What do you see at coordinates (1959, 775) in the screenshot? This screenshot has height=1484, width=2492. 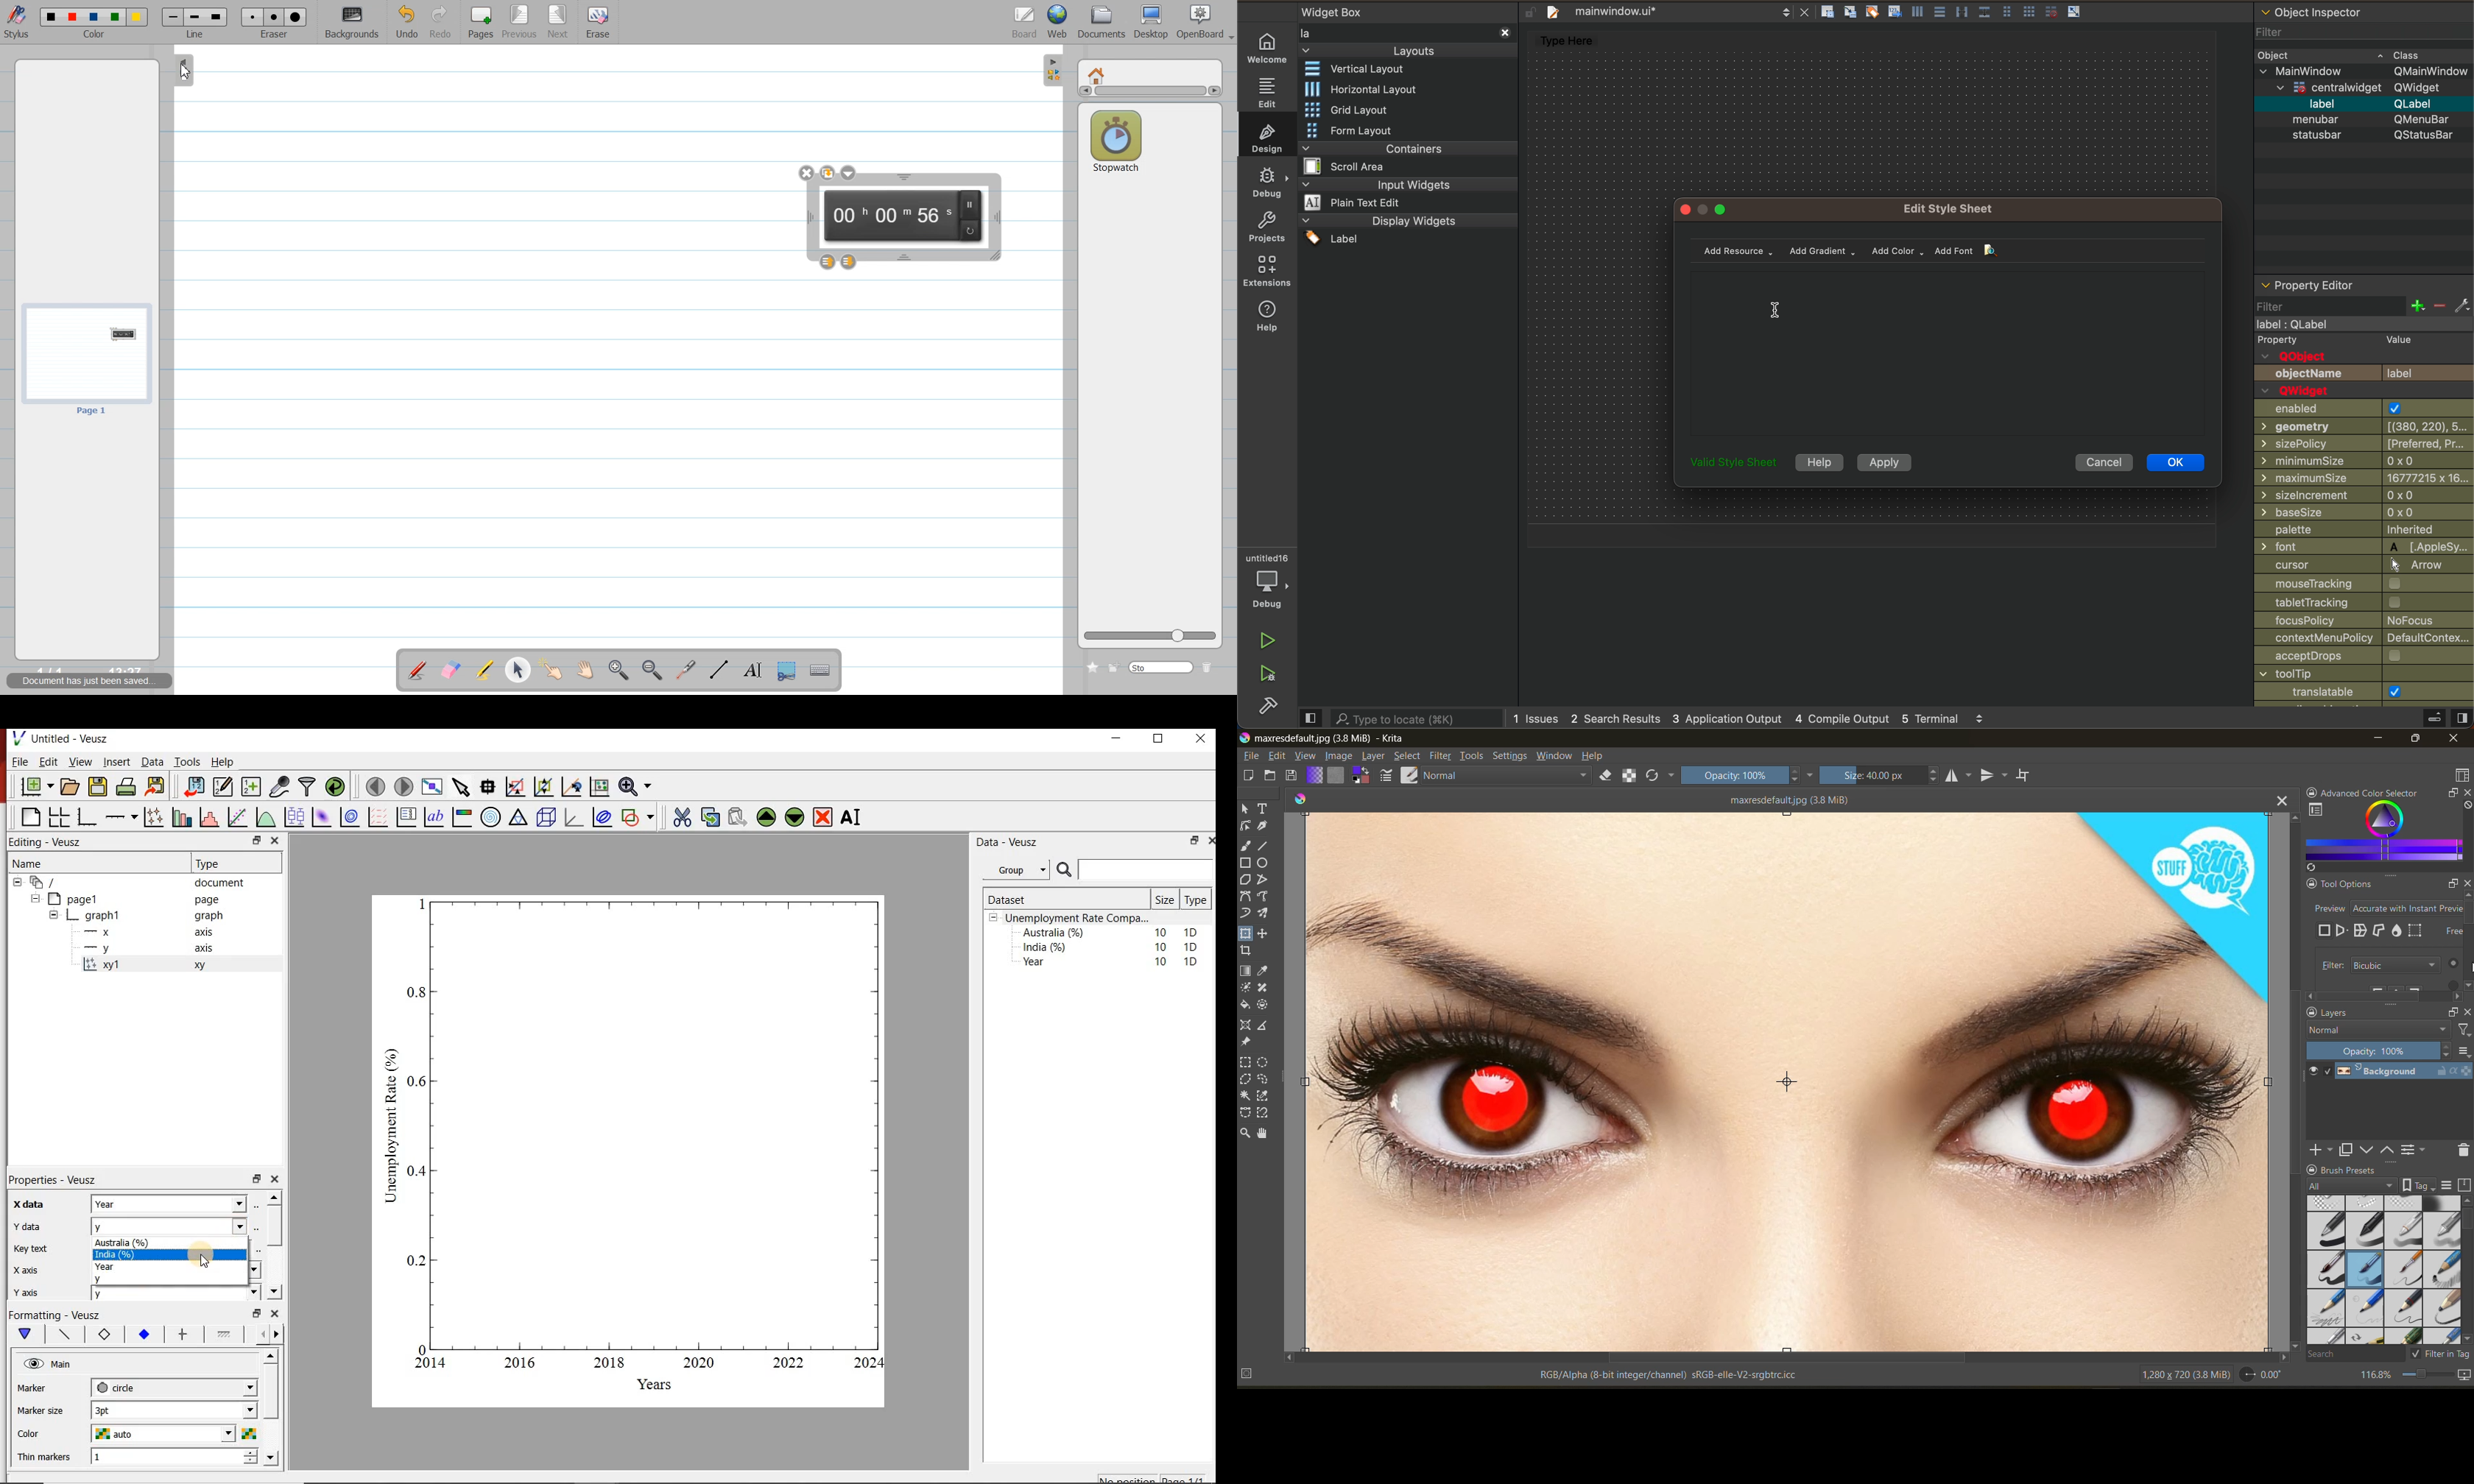 I see `horizontal mirror tool` at bounding box center [1959, 775].